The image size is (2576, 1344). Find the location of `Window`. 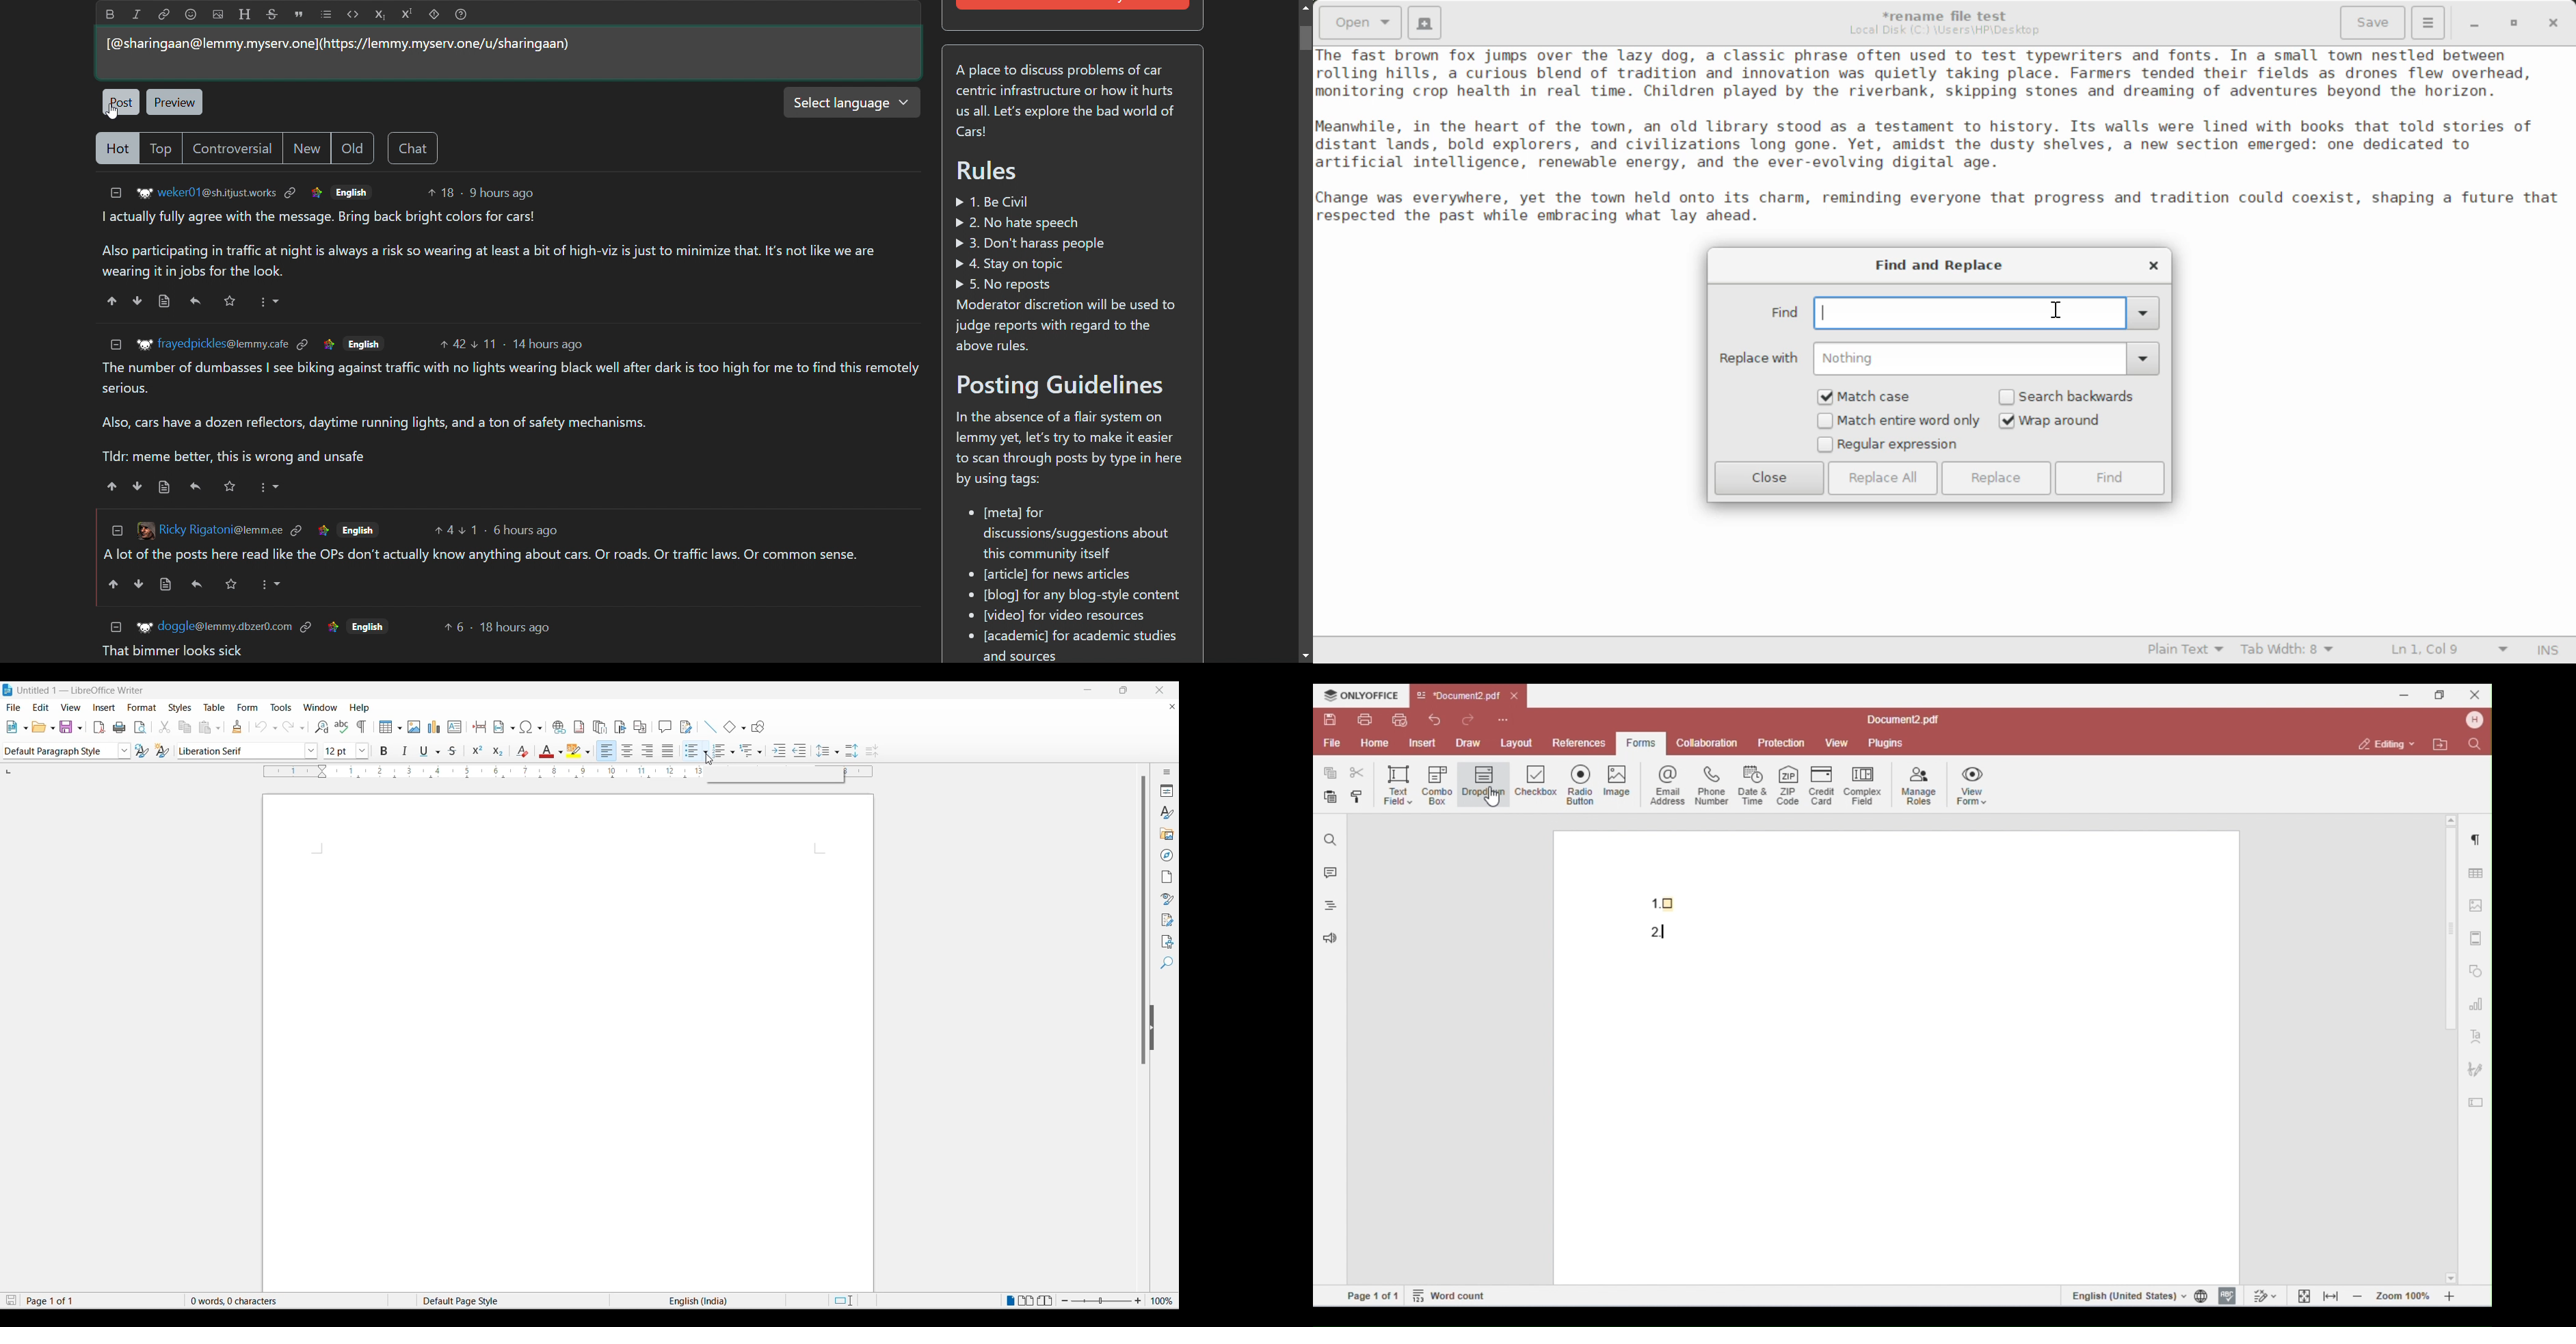

Window is located at coordinates (321, 707).